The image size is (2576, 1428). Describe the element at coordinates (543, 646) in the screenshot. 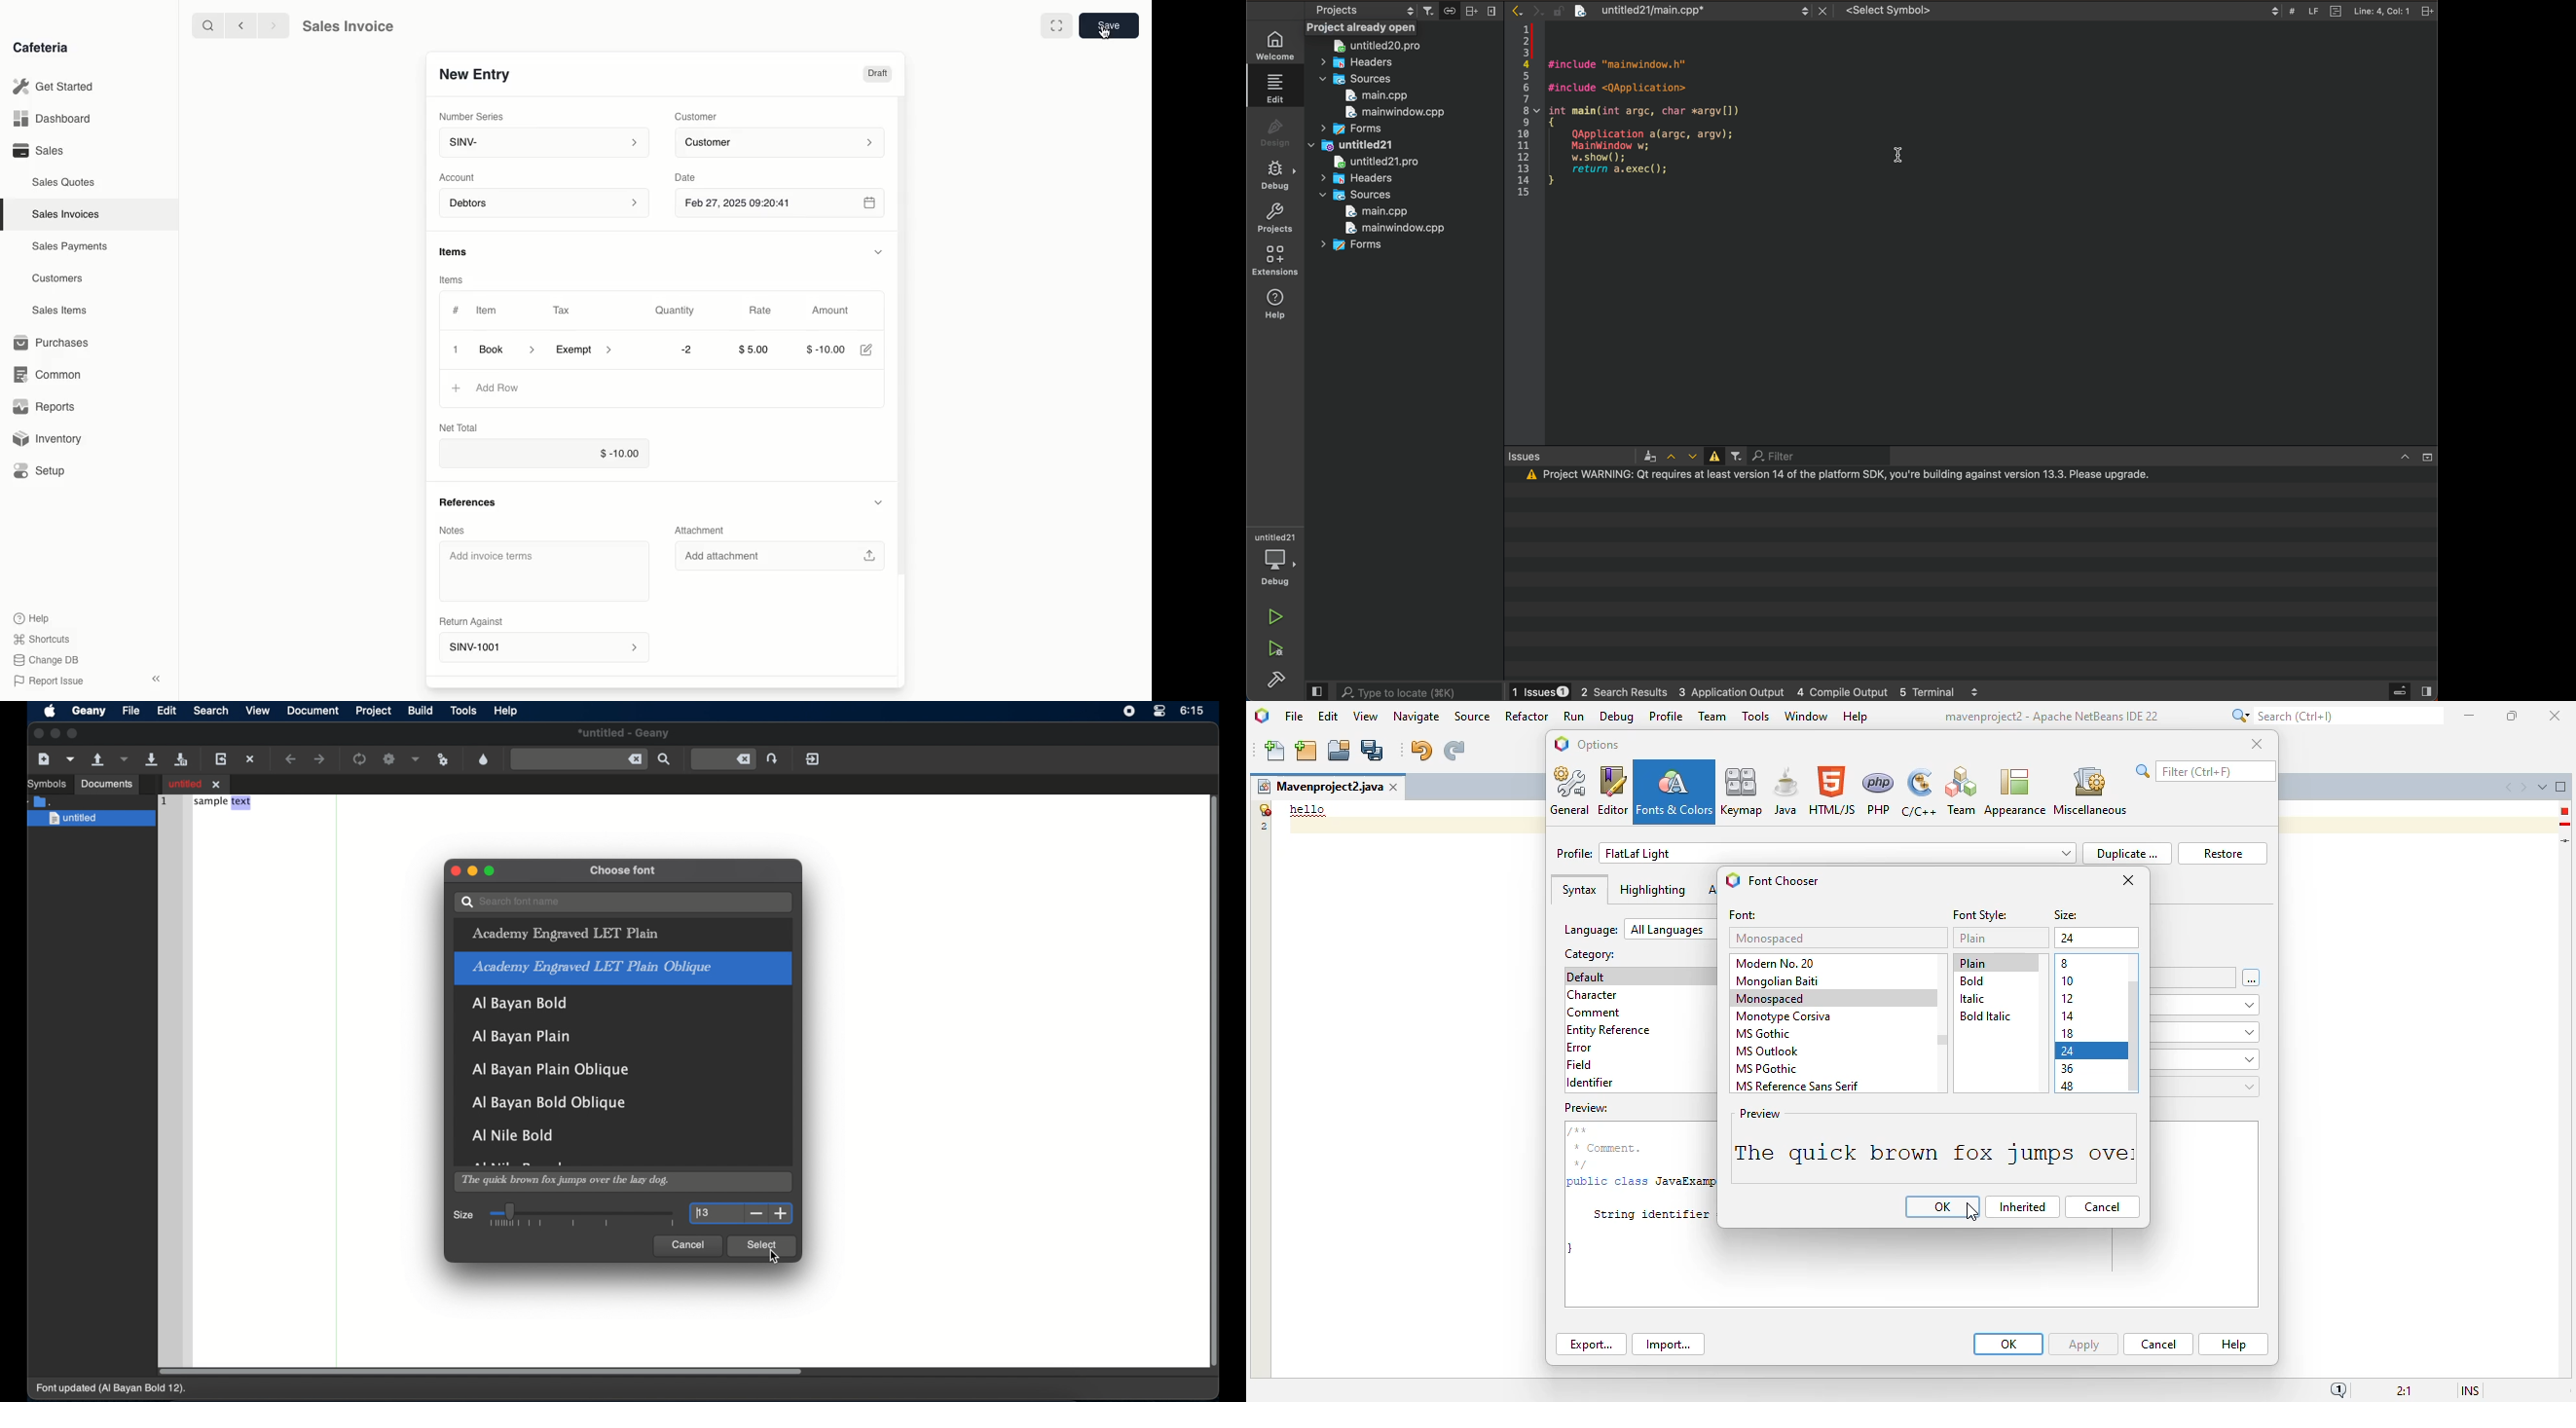

I see `SINV-1001` at that location.